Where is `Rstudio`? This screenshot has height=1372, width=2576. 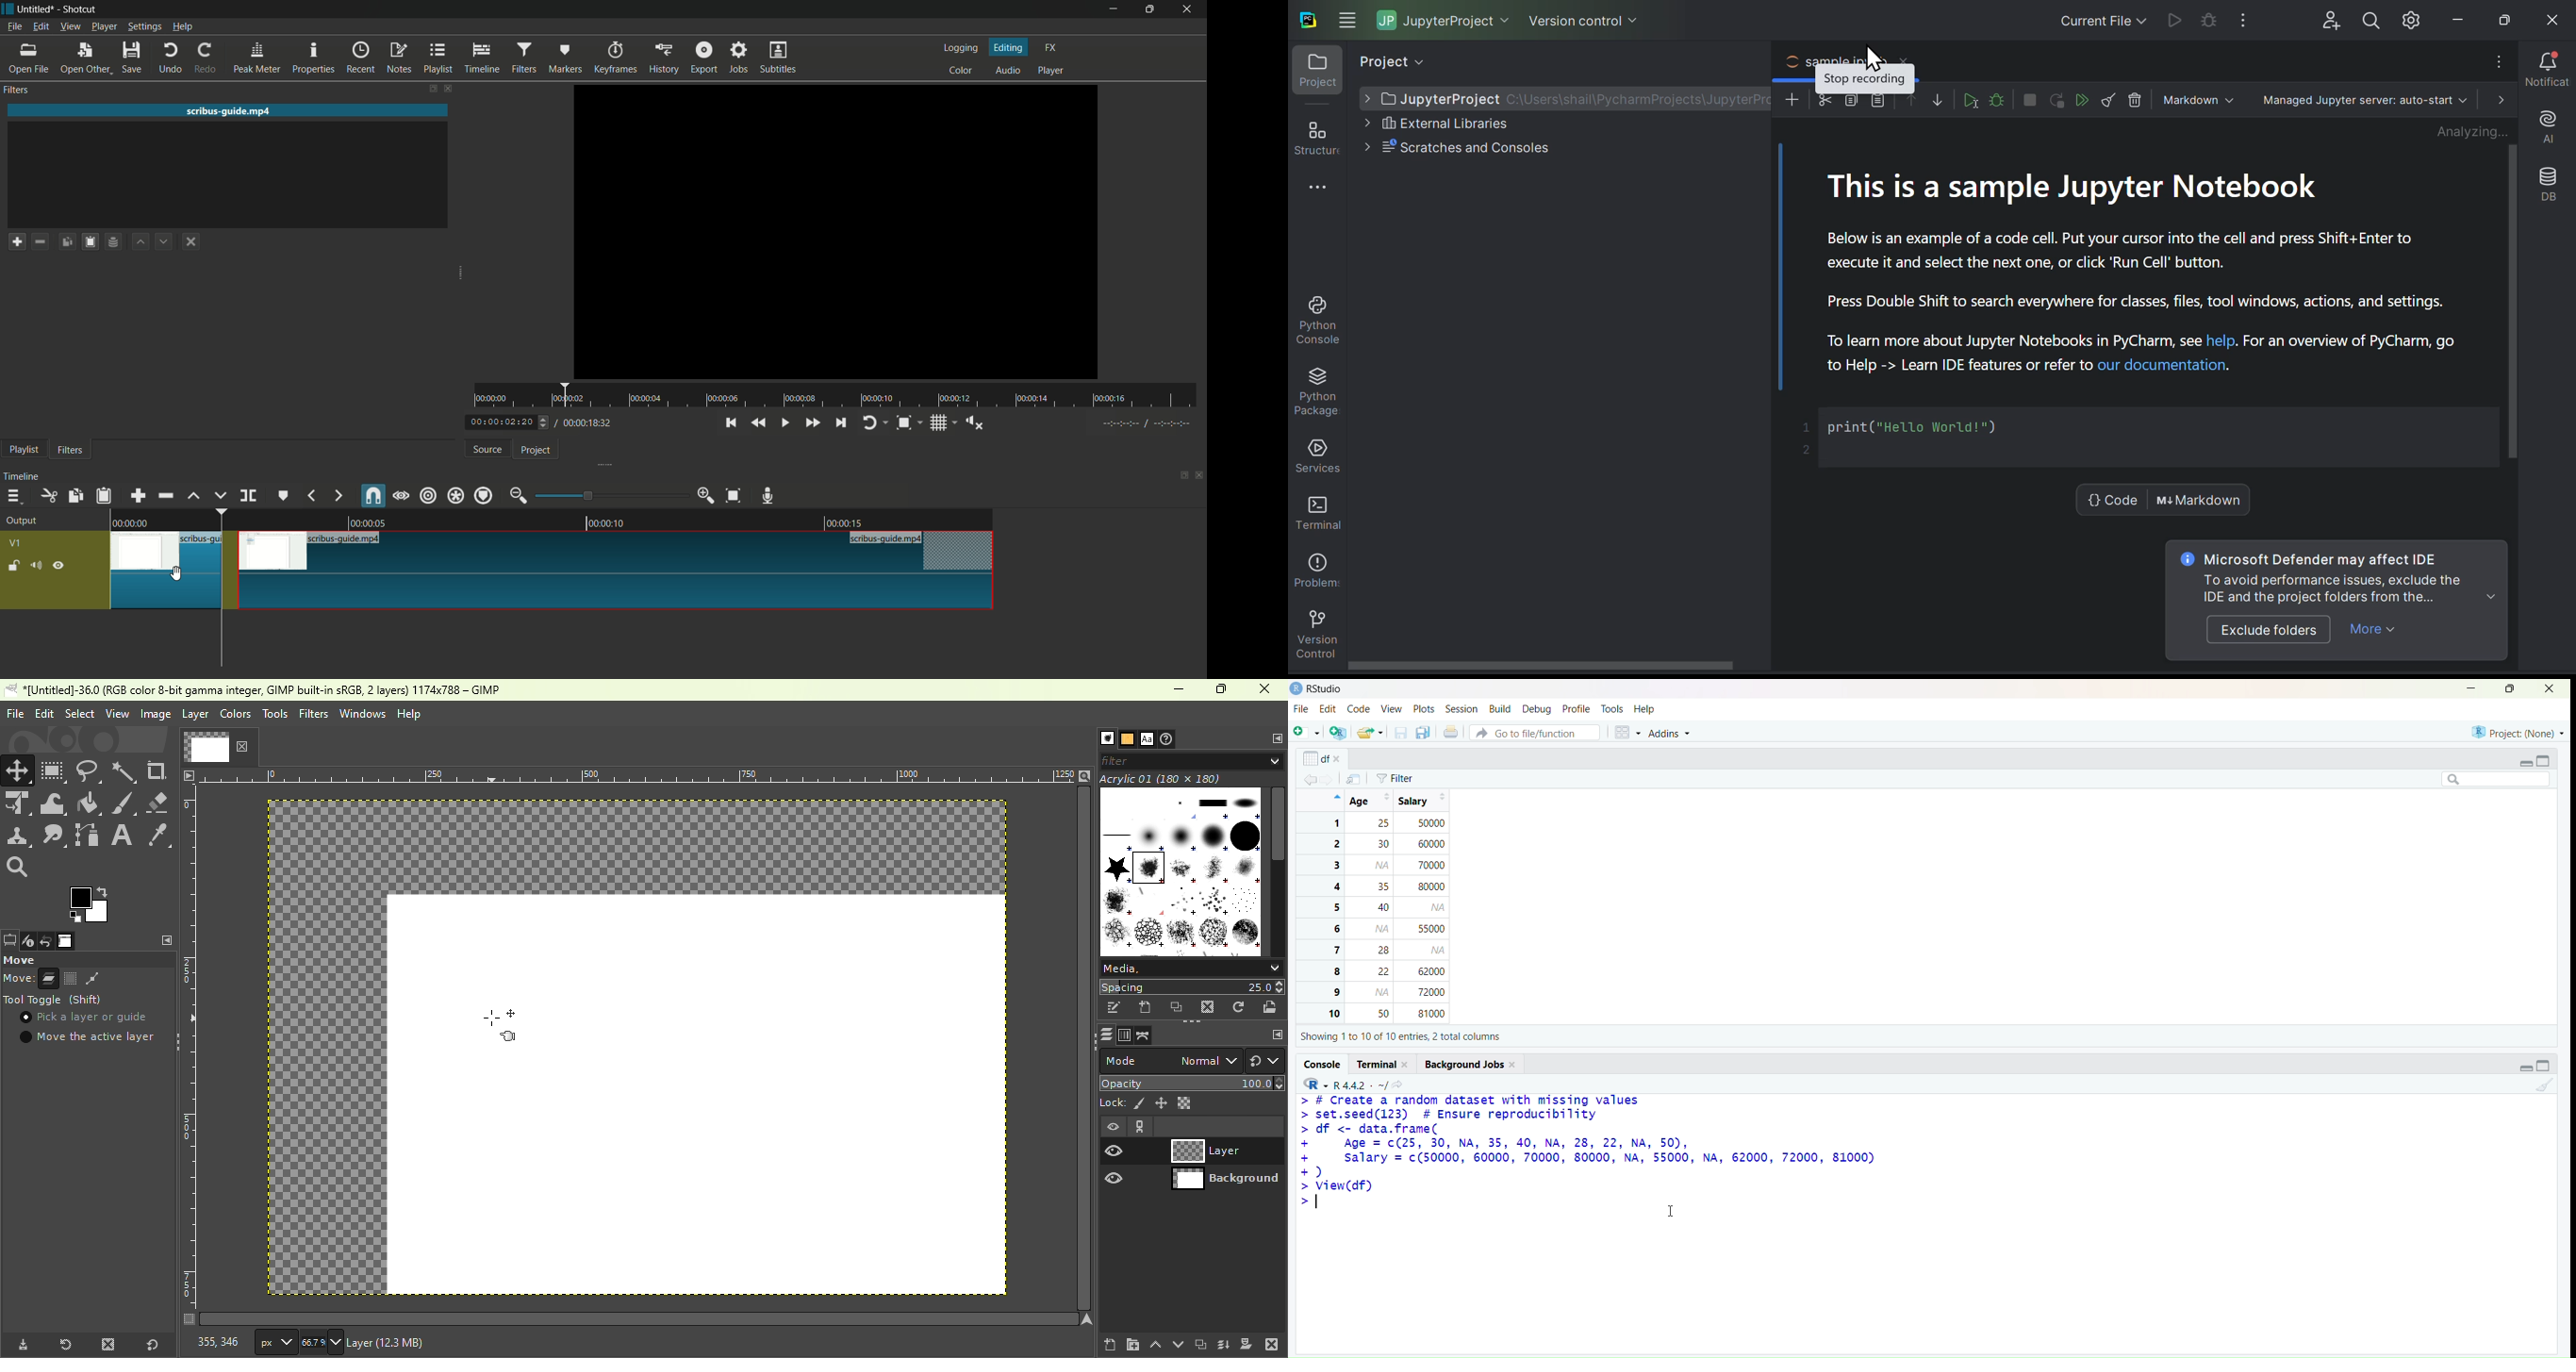 Rstudio is located at coordinates (1317, 688).